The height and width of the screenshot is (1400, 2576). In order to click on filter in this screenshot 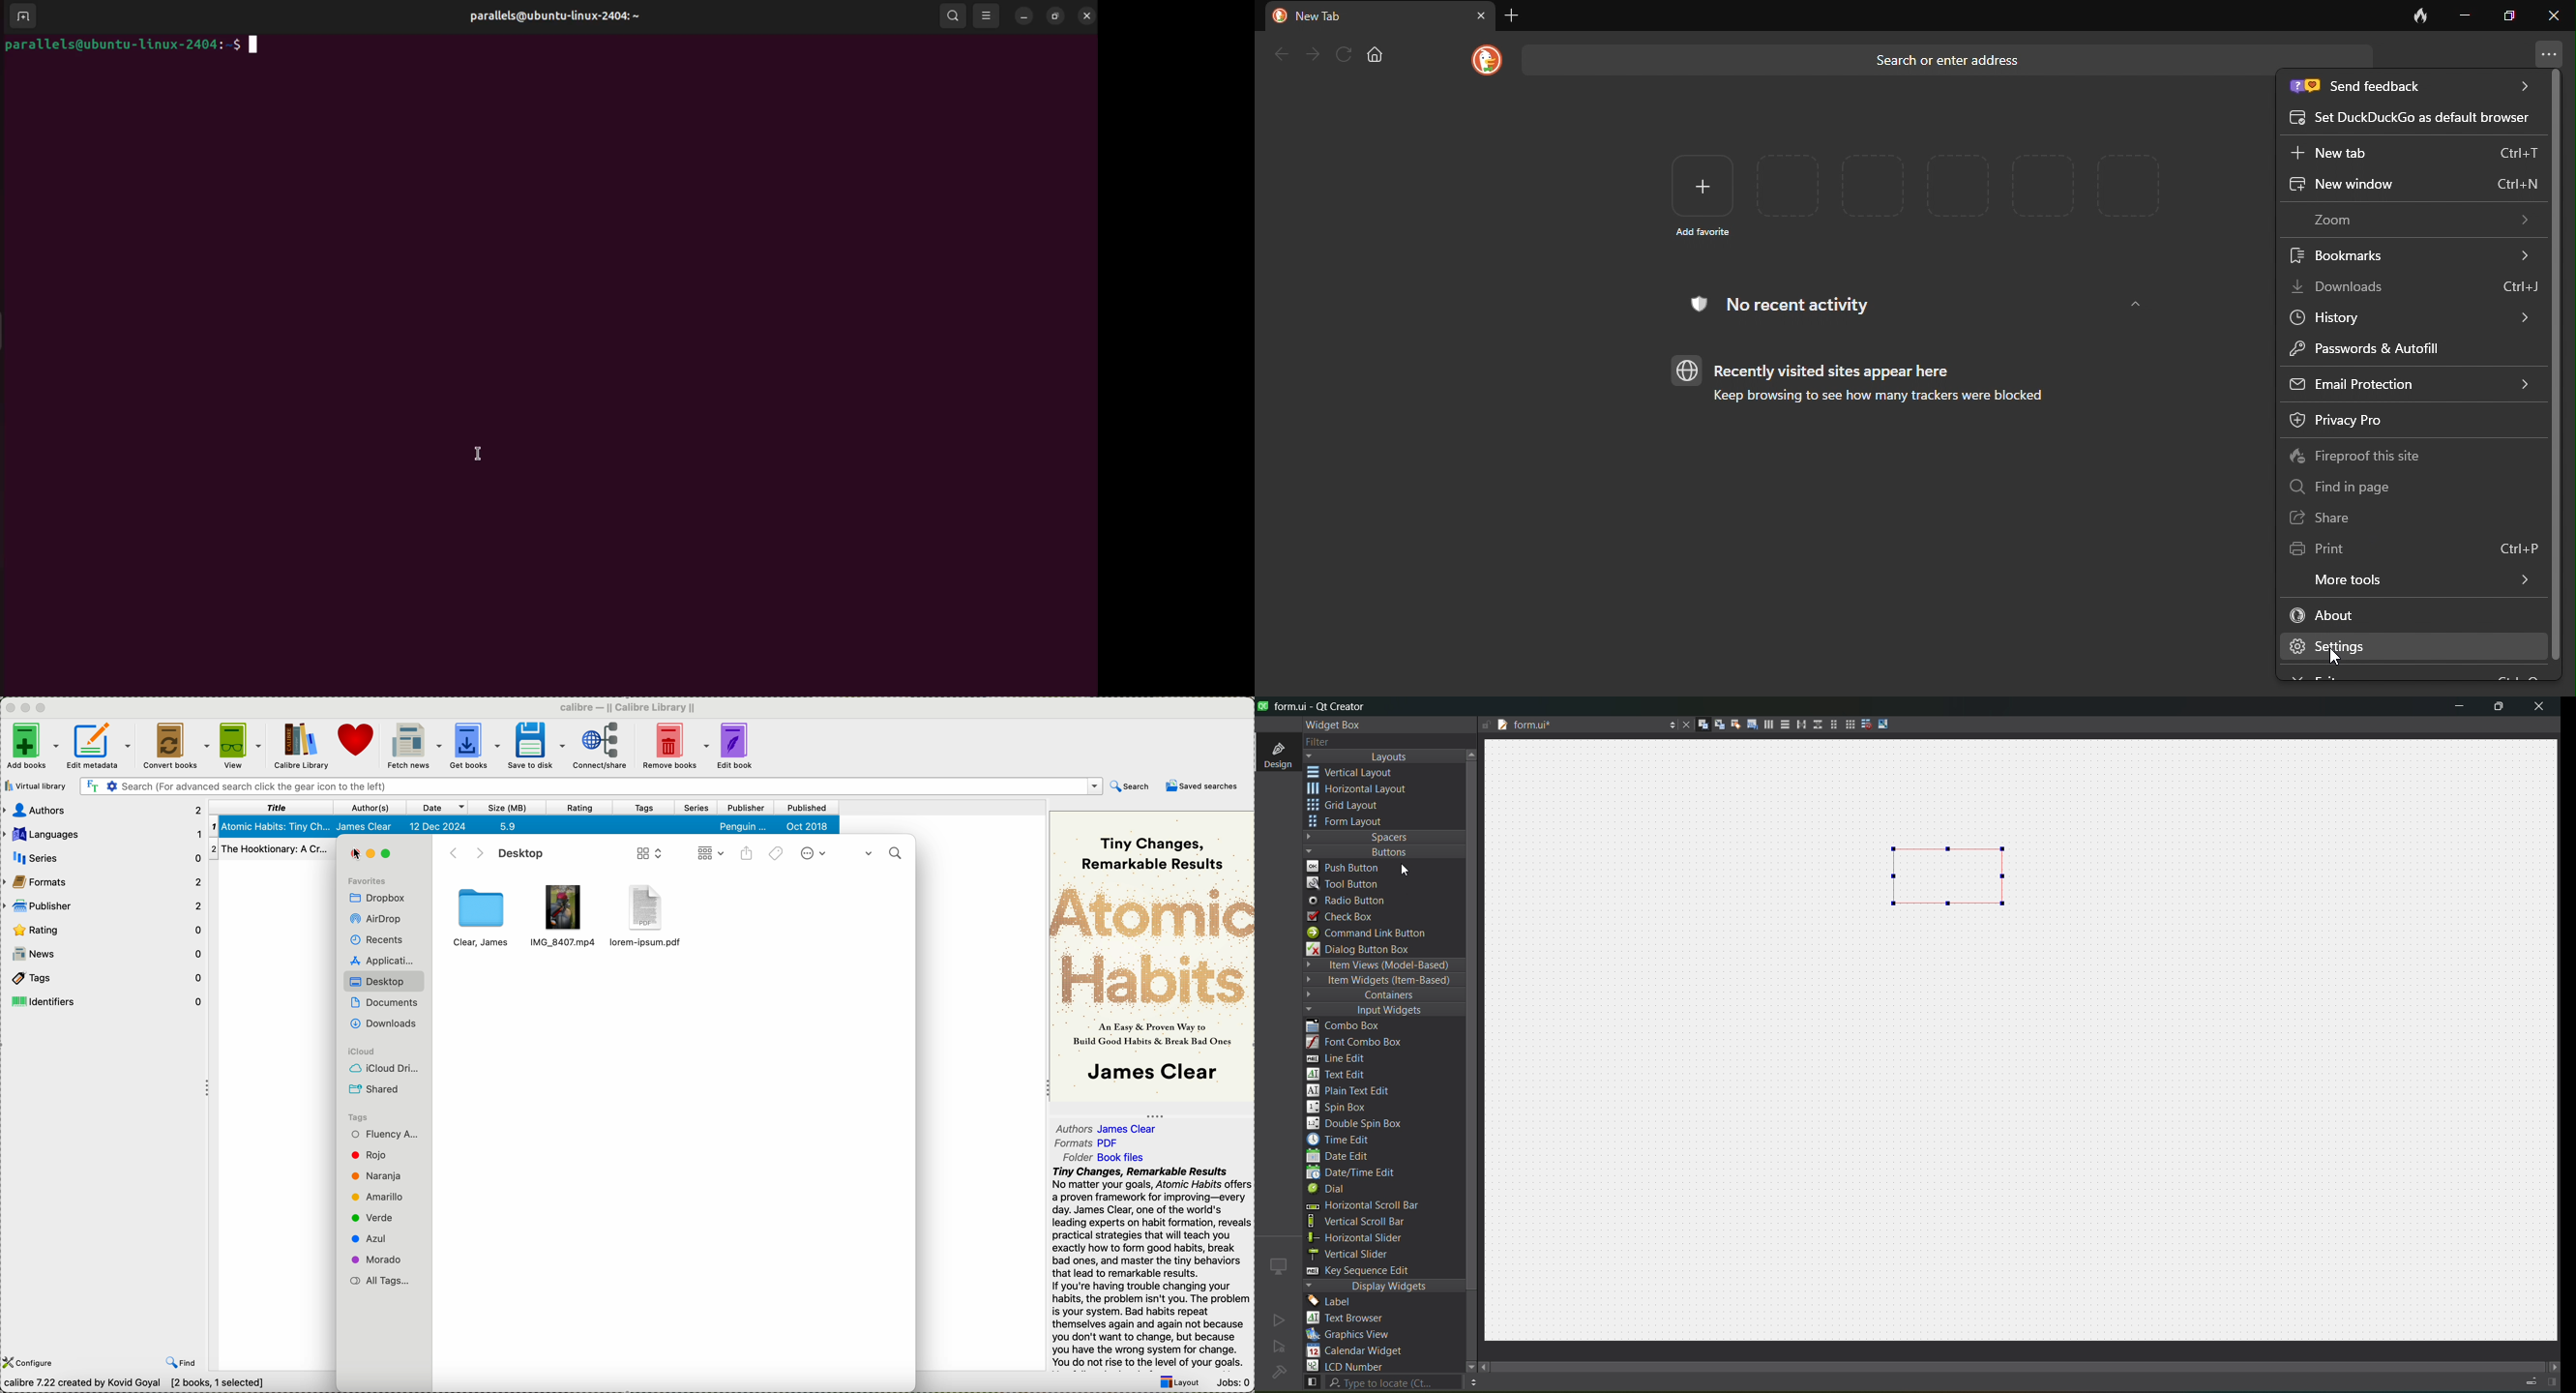, I will do `click(1328, 743)`.